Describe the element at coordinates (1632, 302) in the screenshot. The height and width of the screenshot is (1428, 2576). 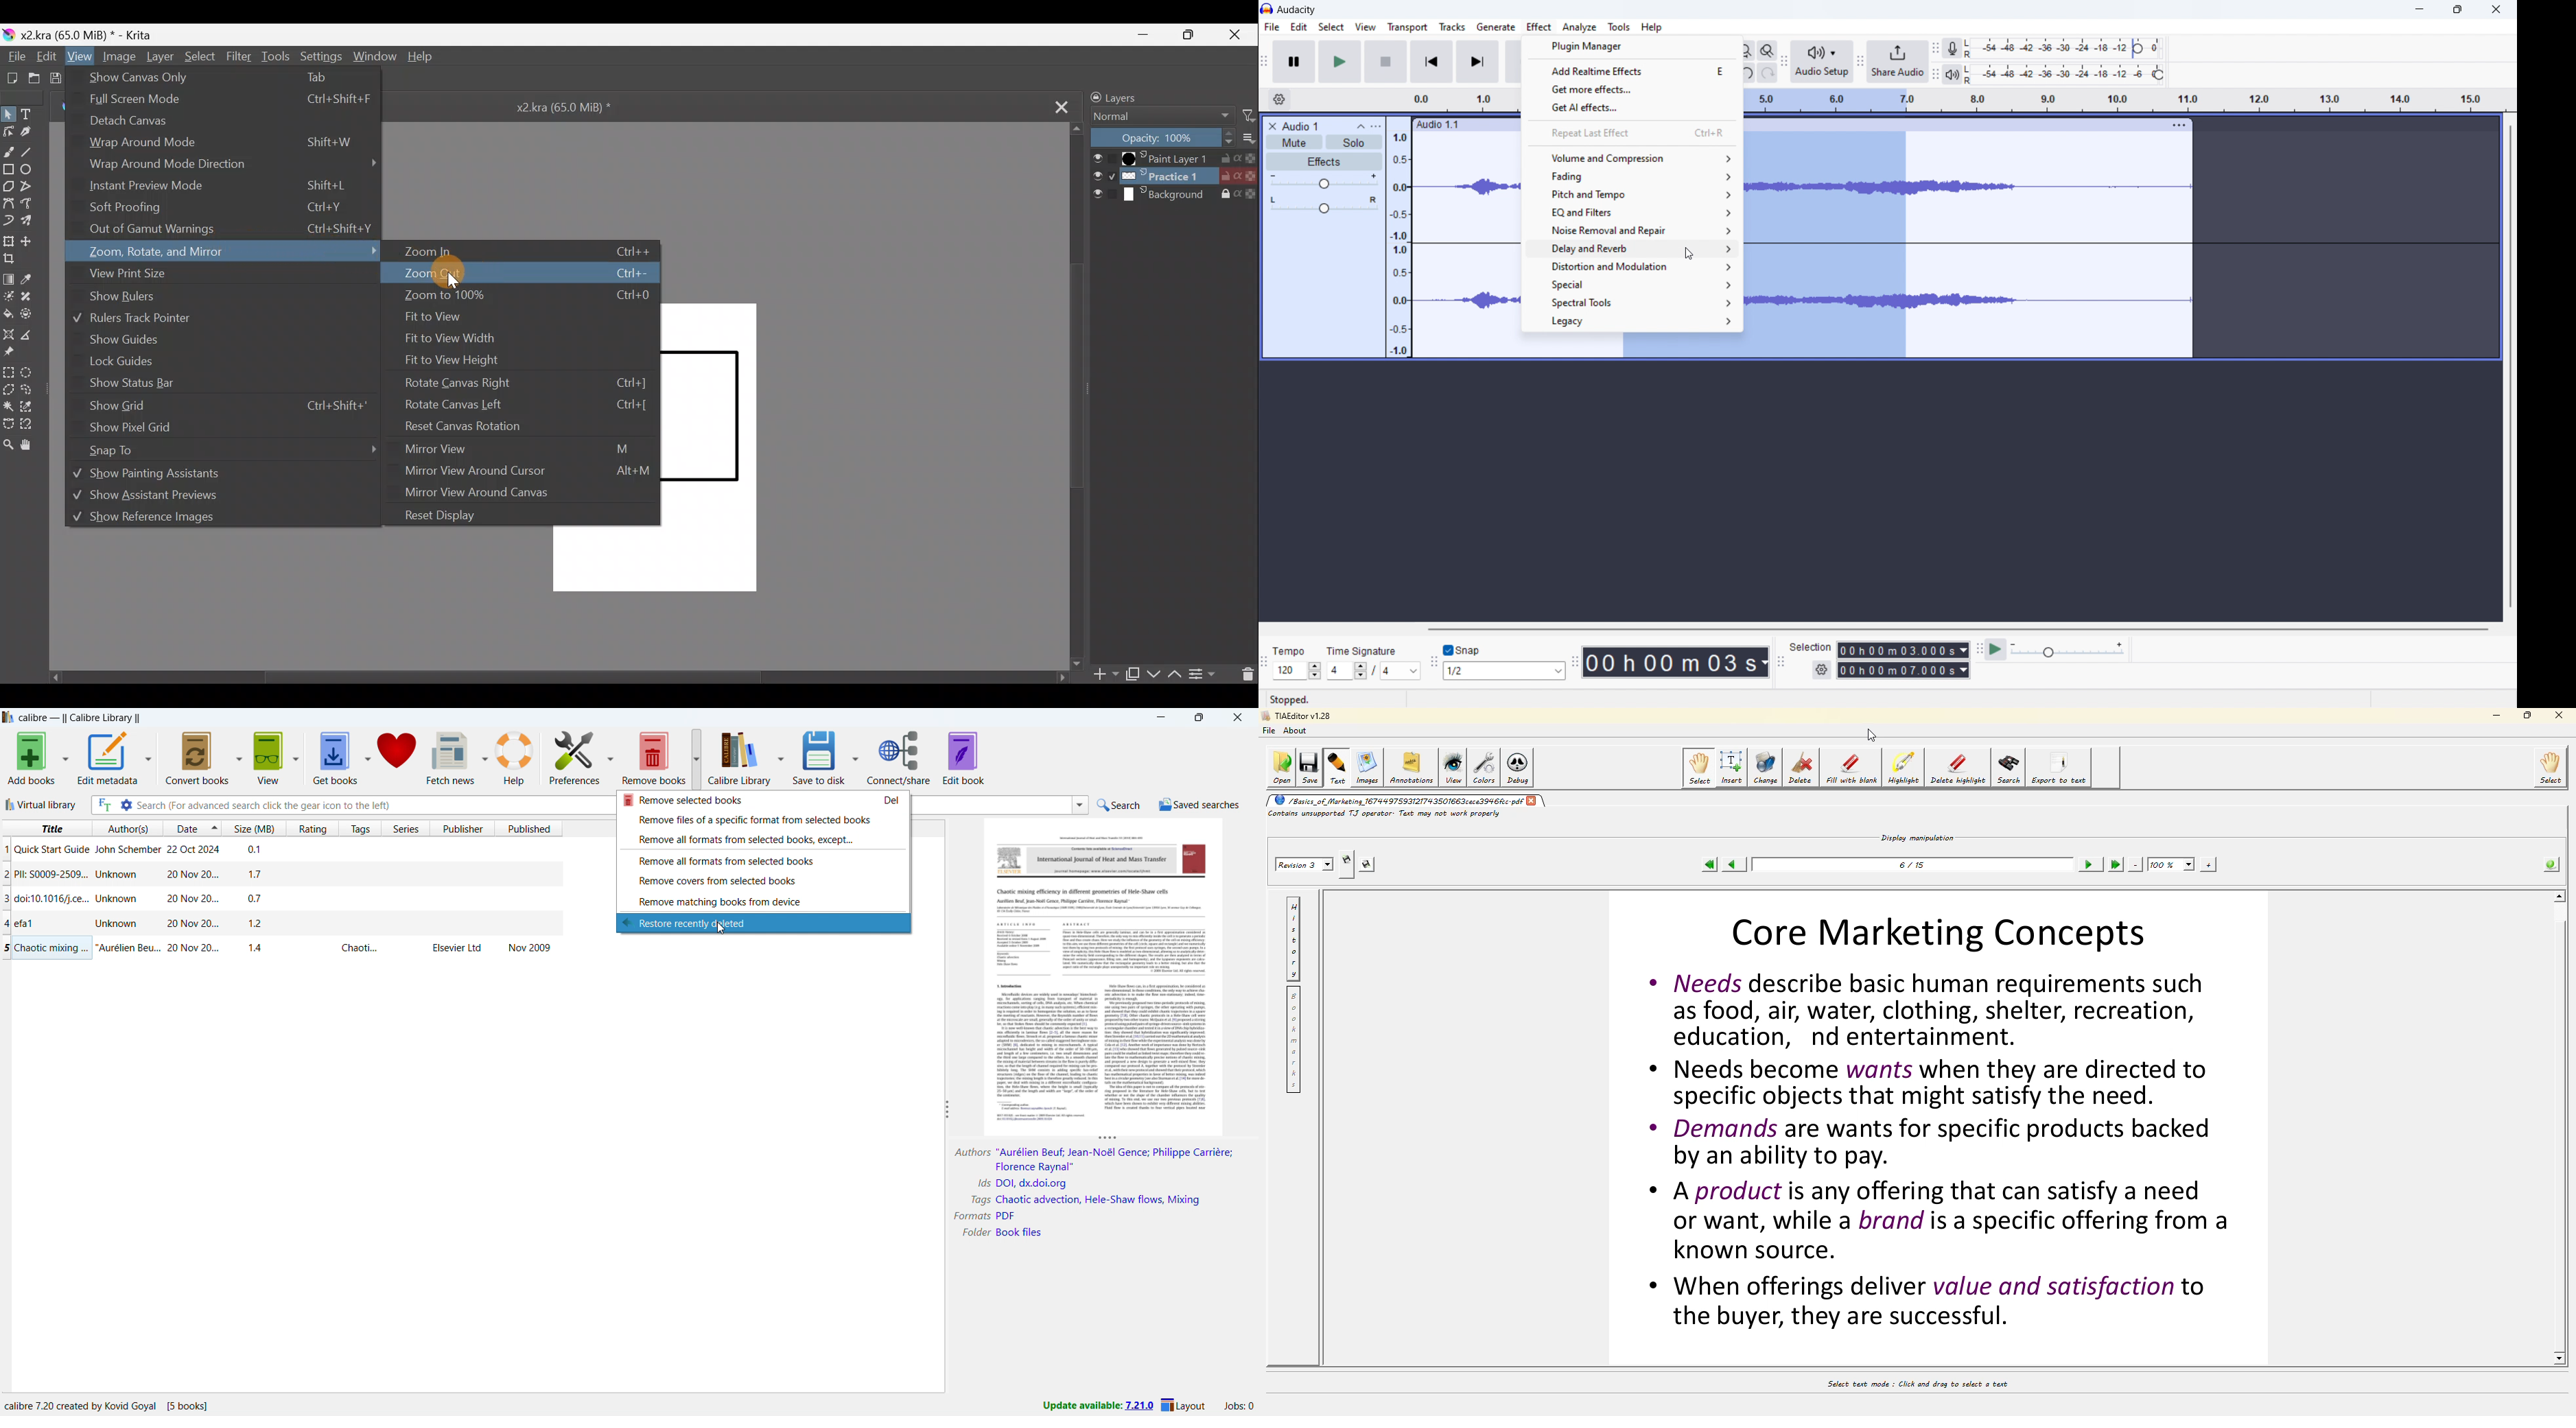
I see `spectral tools` at that location.